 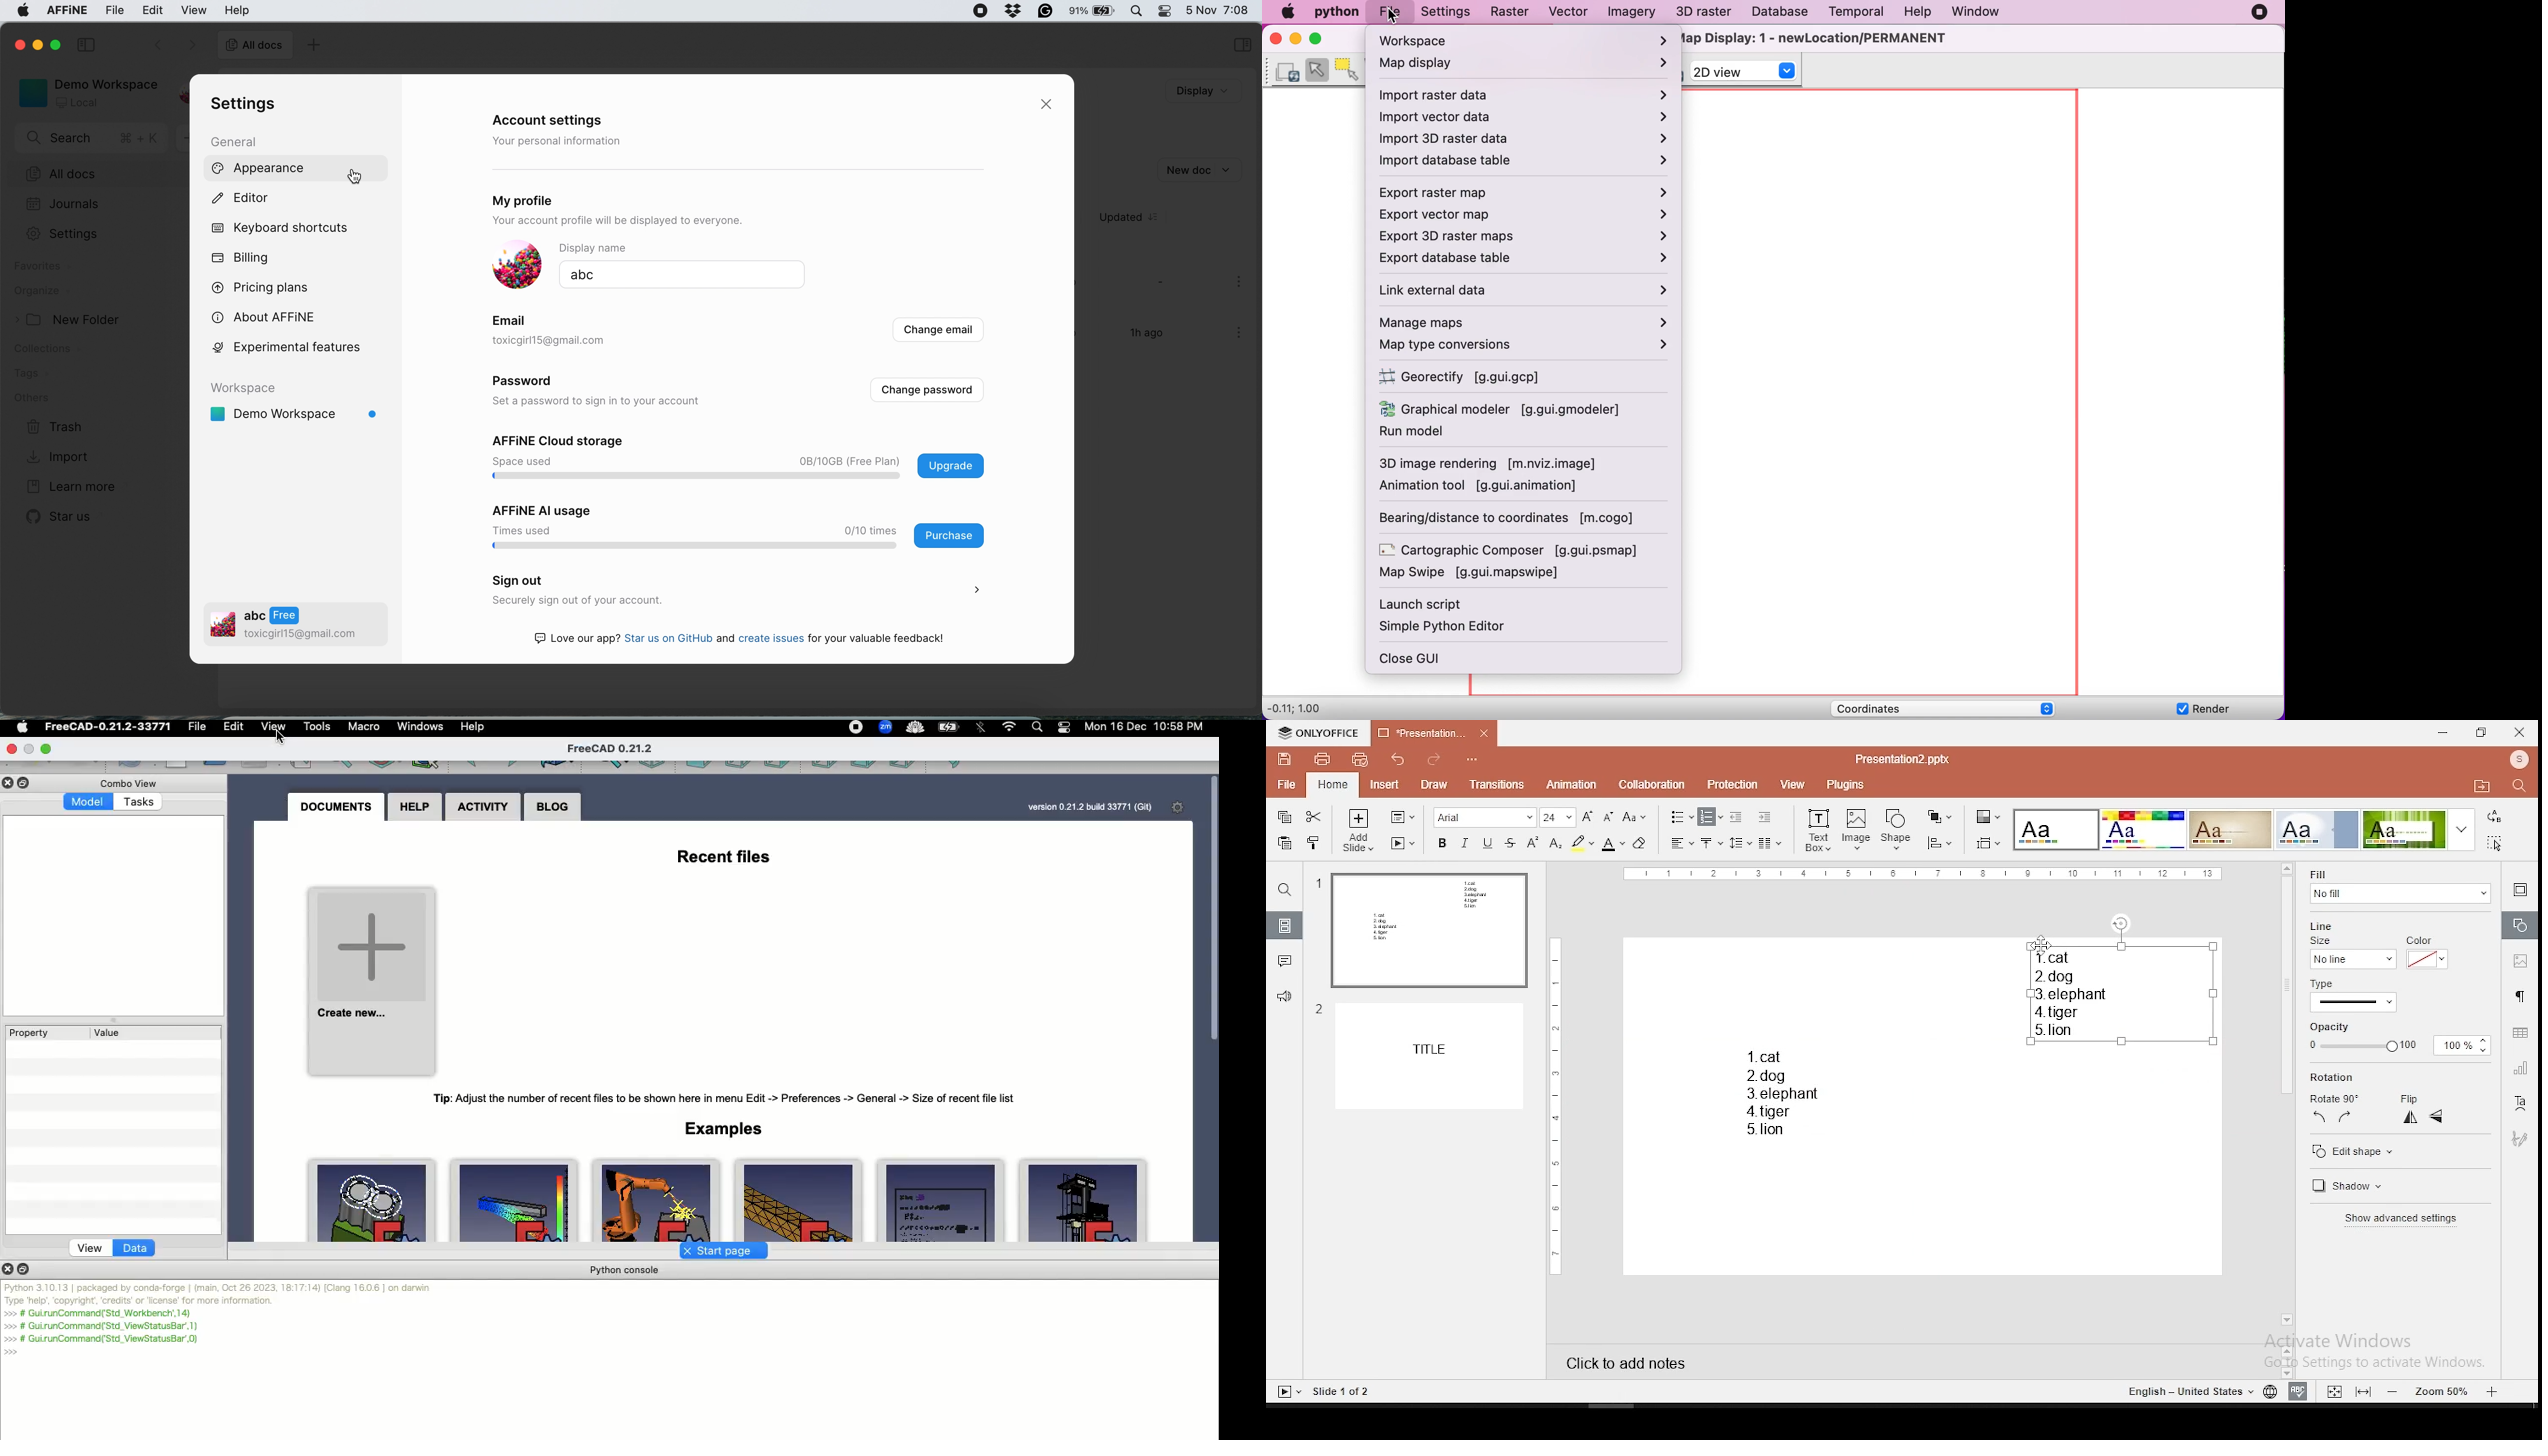 I want to click on version 0.21.2 build 33771 (Git), so click(x=1090, y=807).